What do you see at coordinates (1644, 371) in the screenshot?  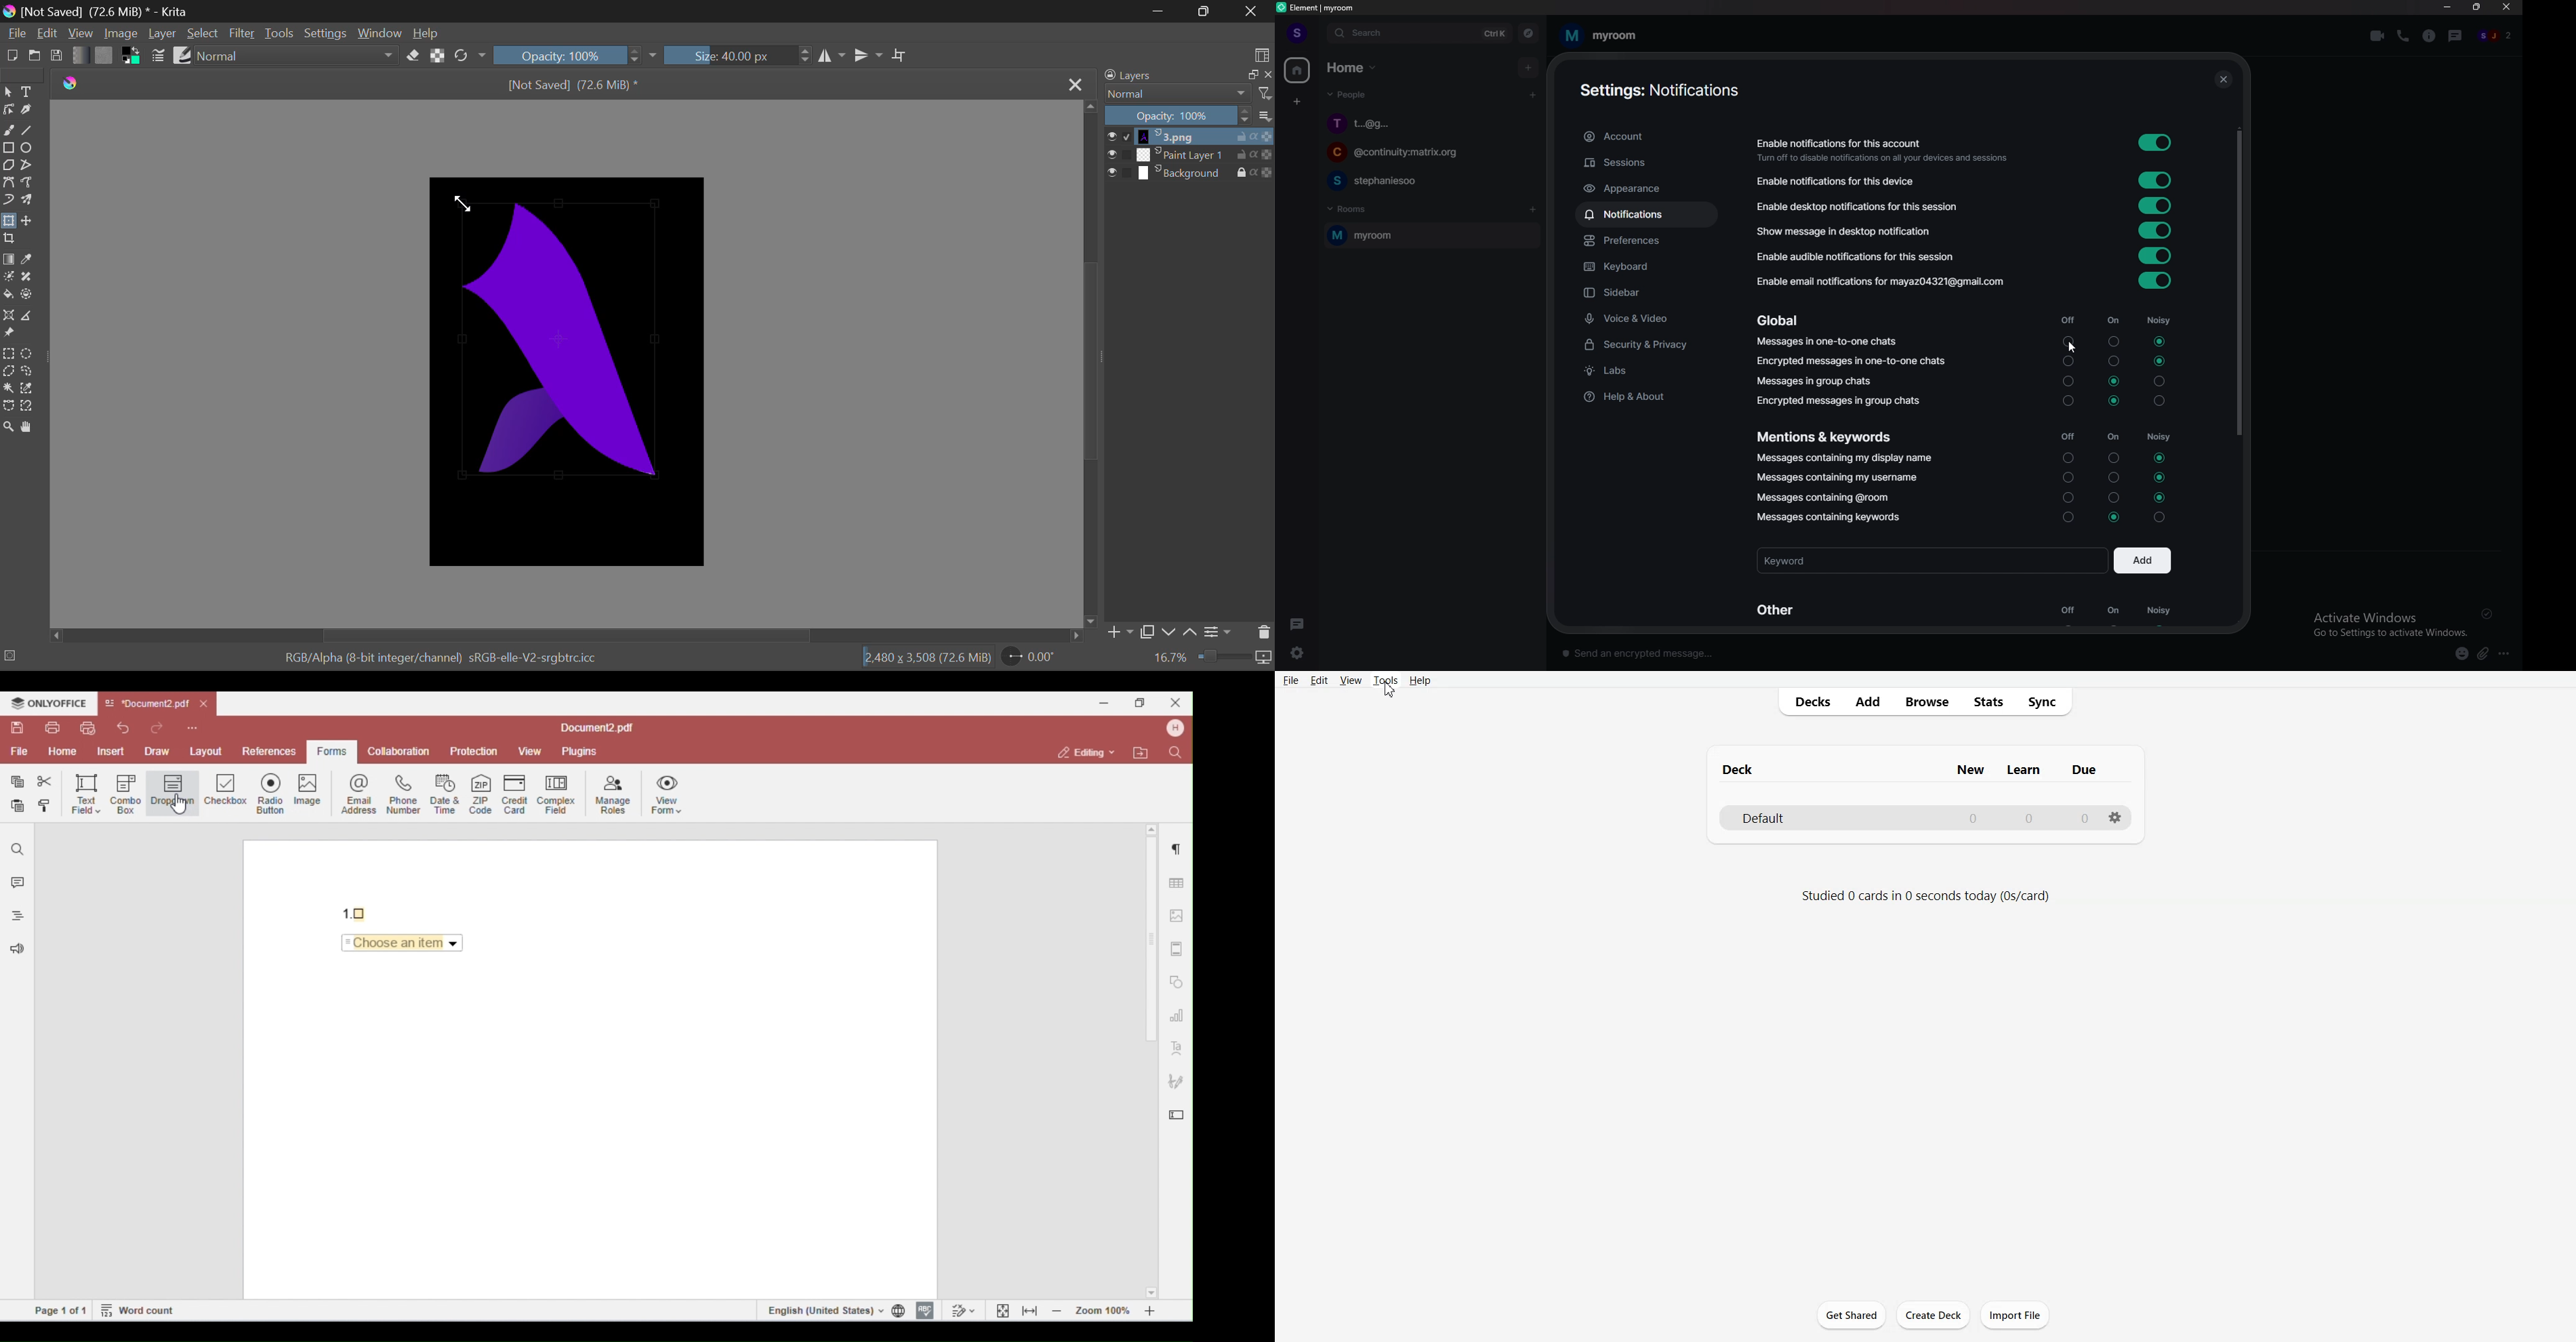 I see `labs` at bounding box center [1644, 371].